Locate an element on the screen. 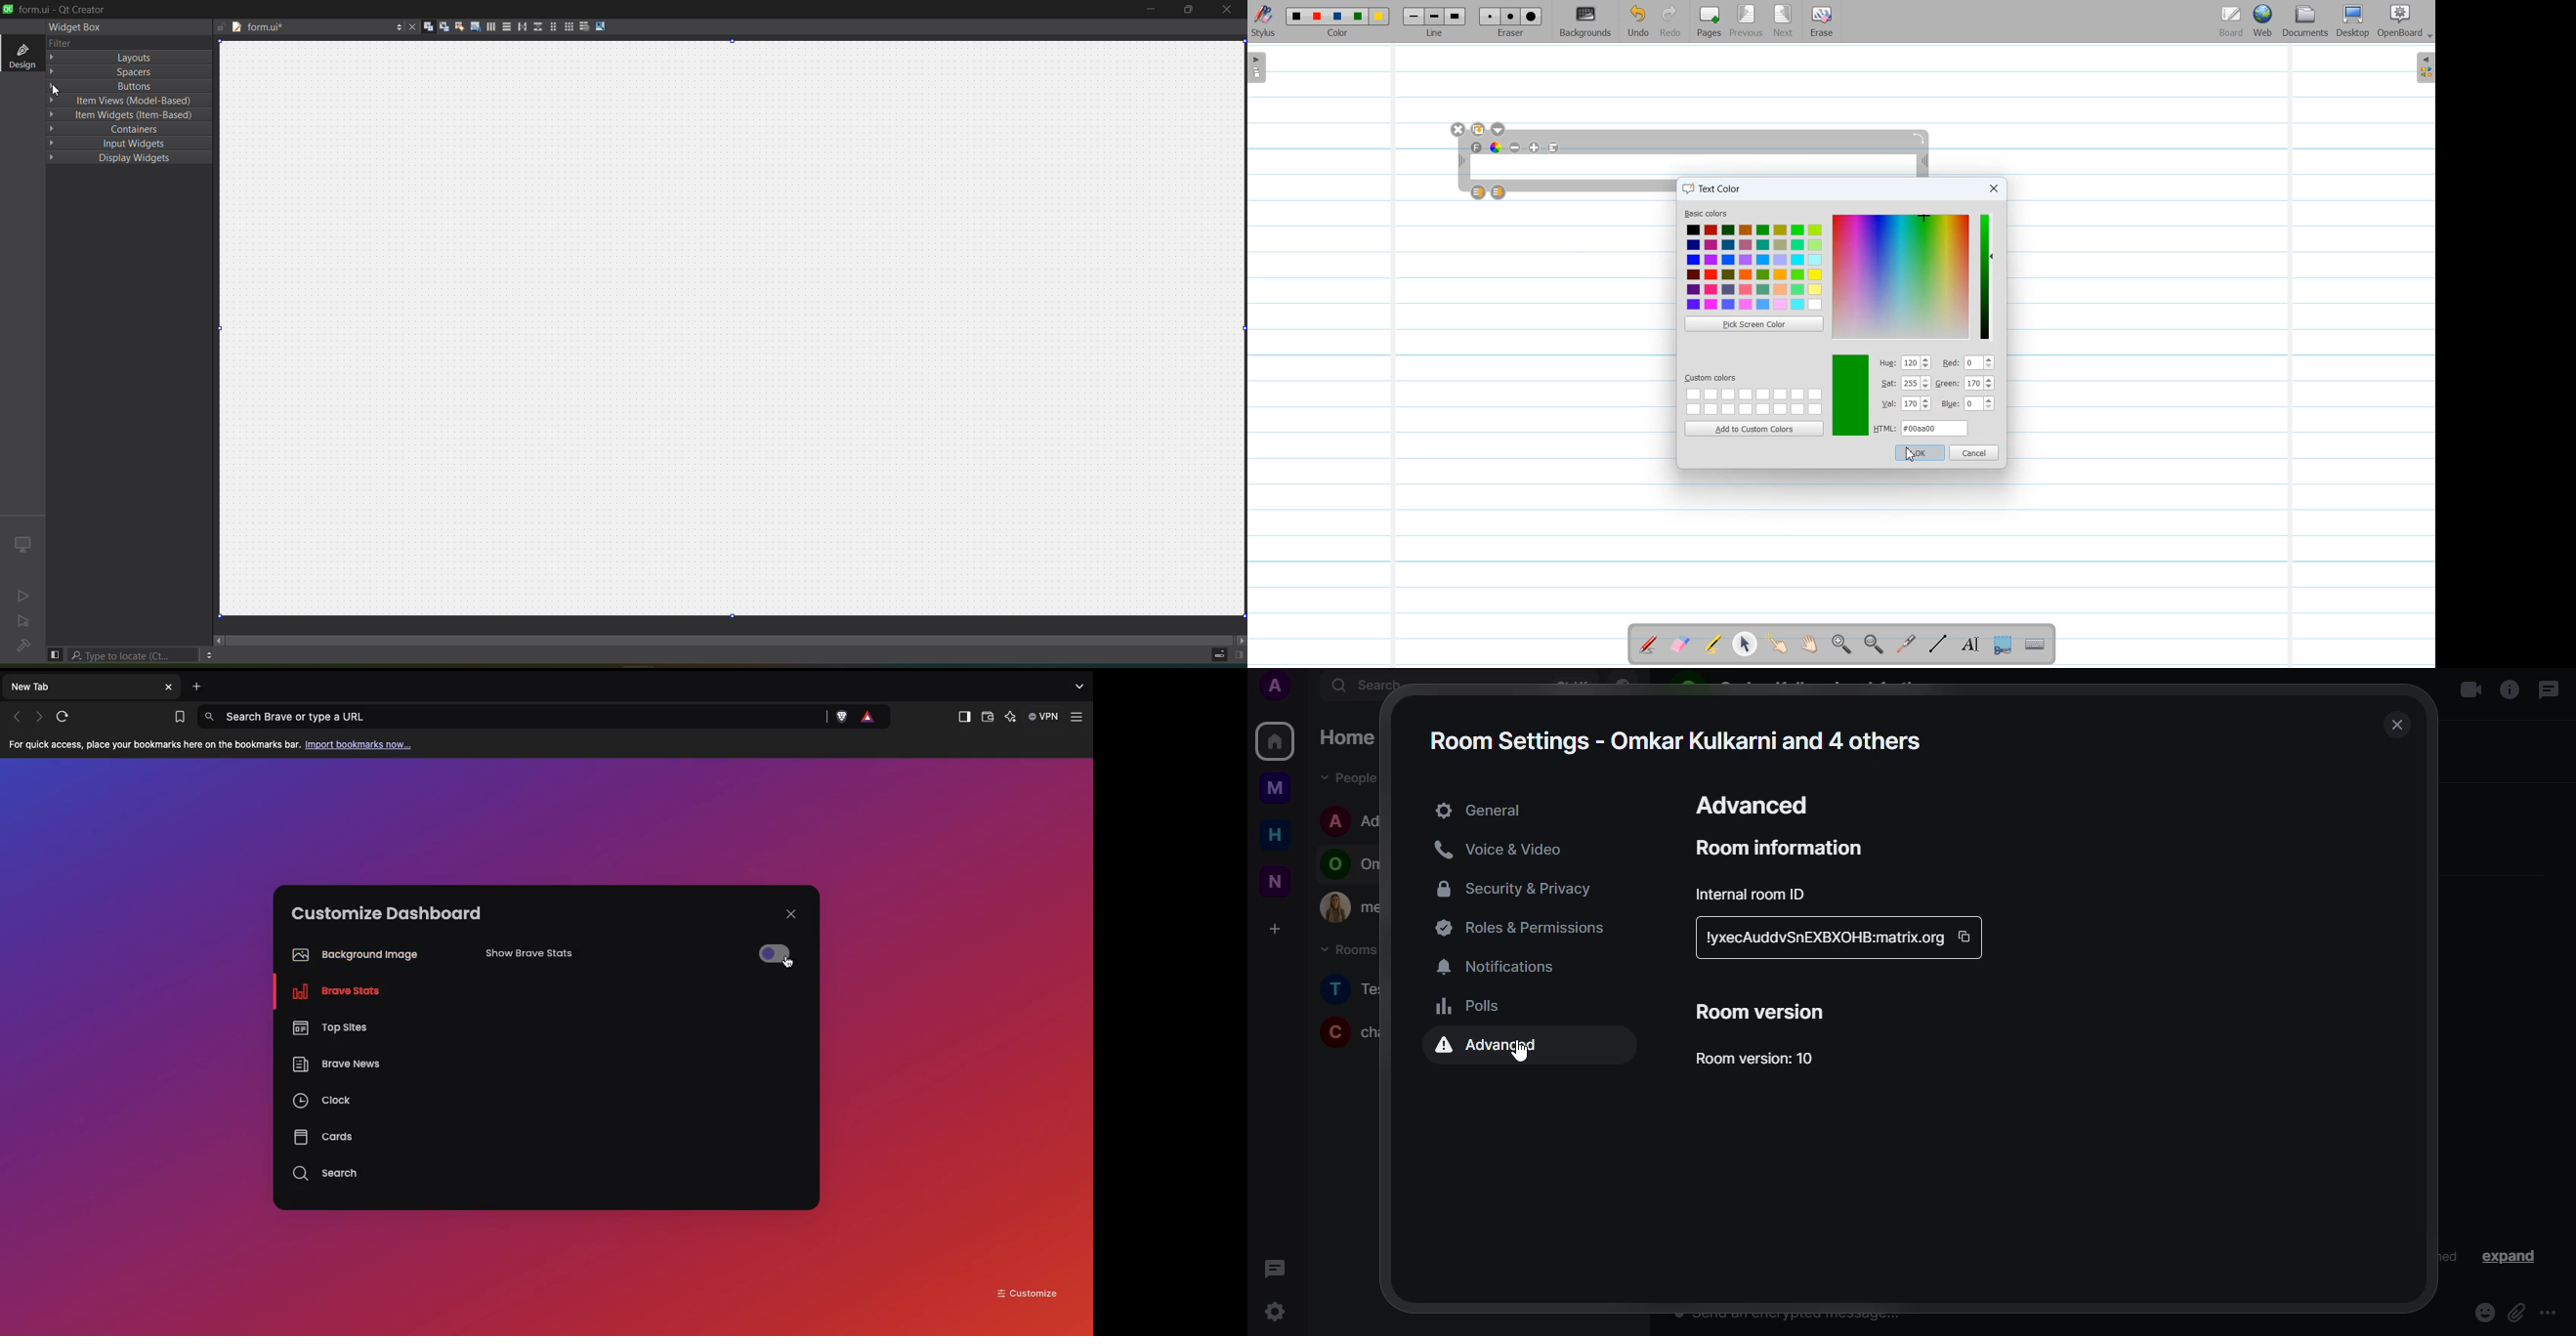 This screenshot has width=2576, height=1344. internal room id is located at coordinates (1753, 894).